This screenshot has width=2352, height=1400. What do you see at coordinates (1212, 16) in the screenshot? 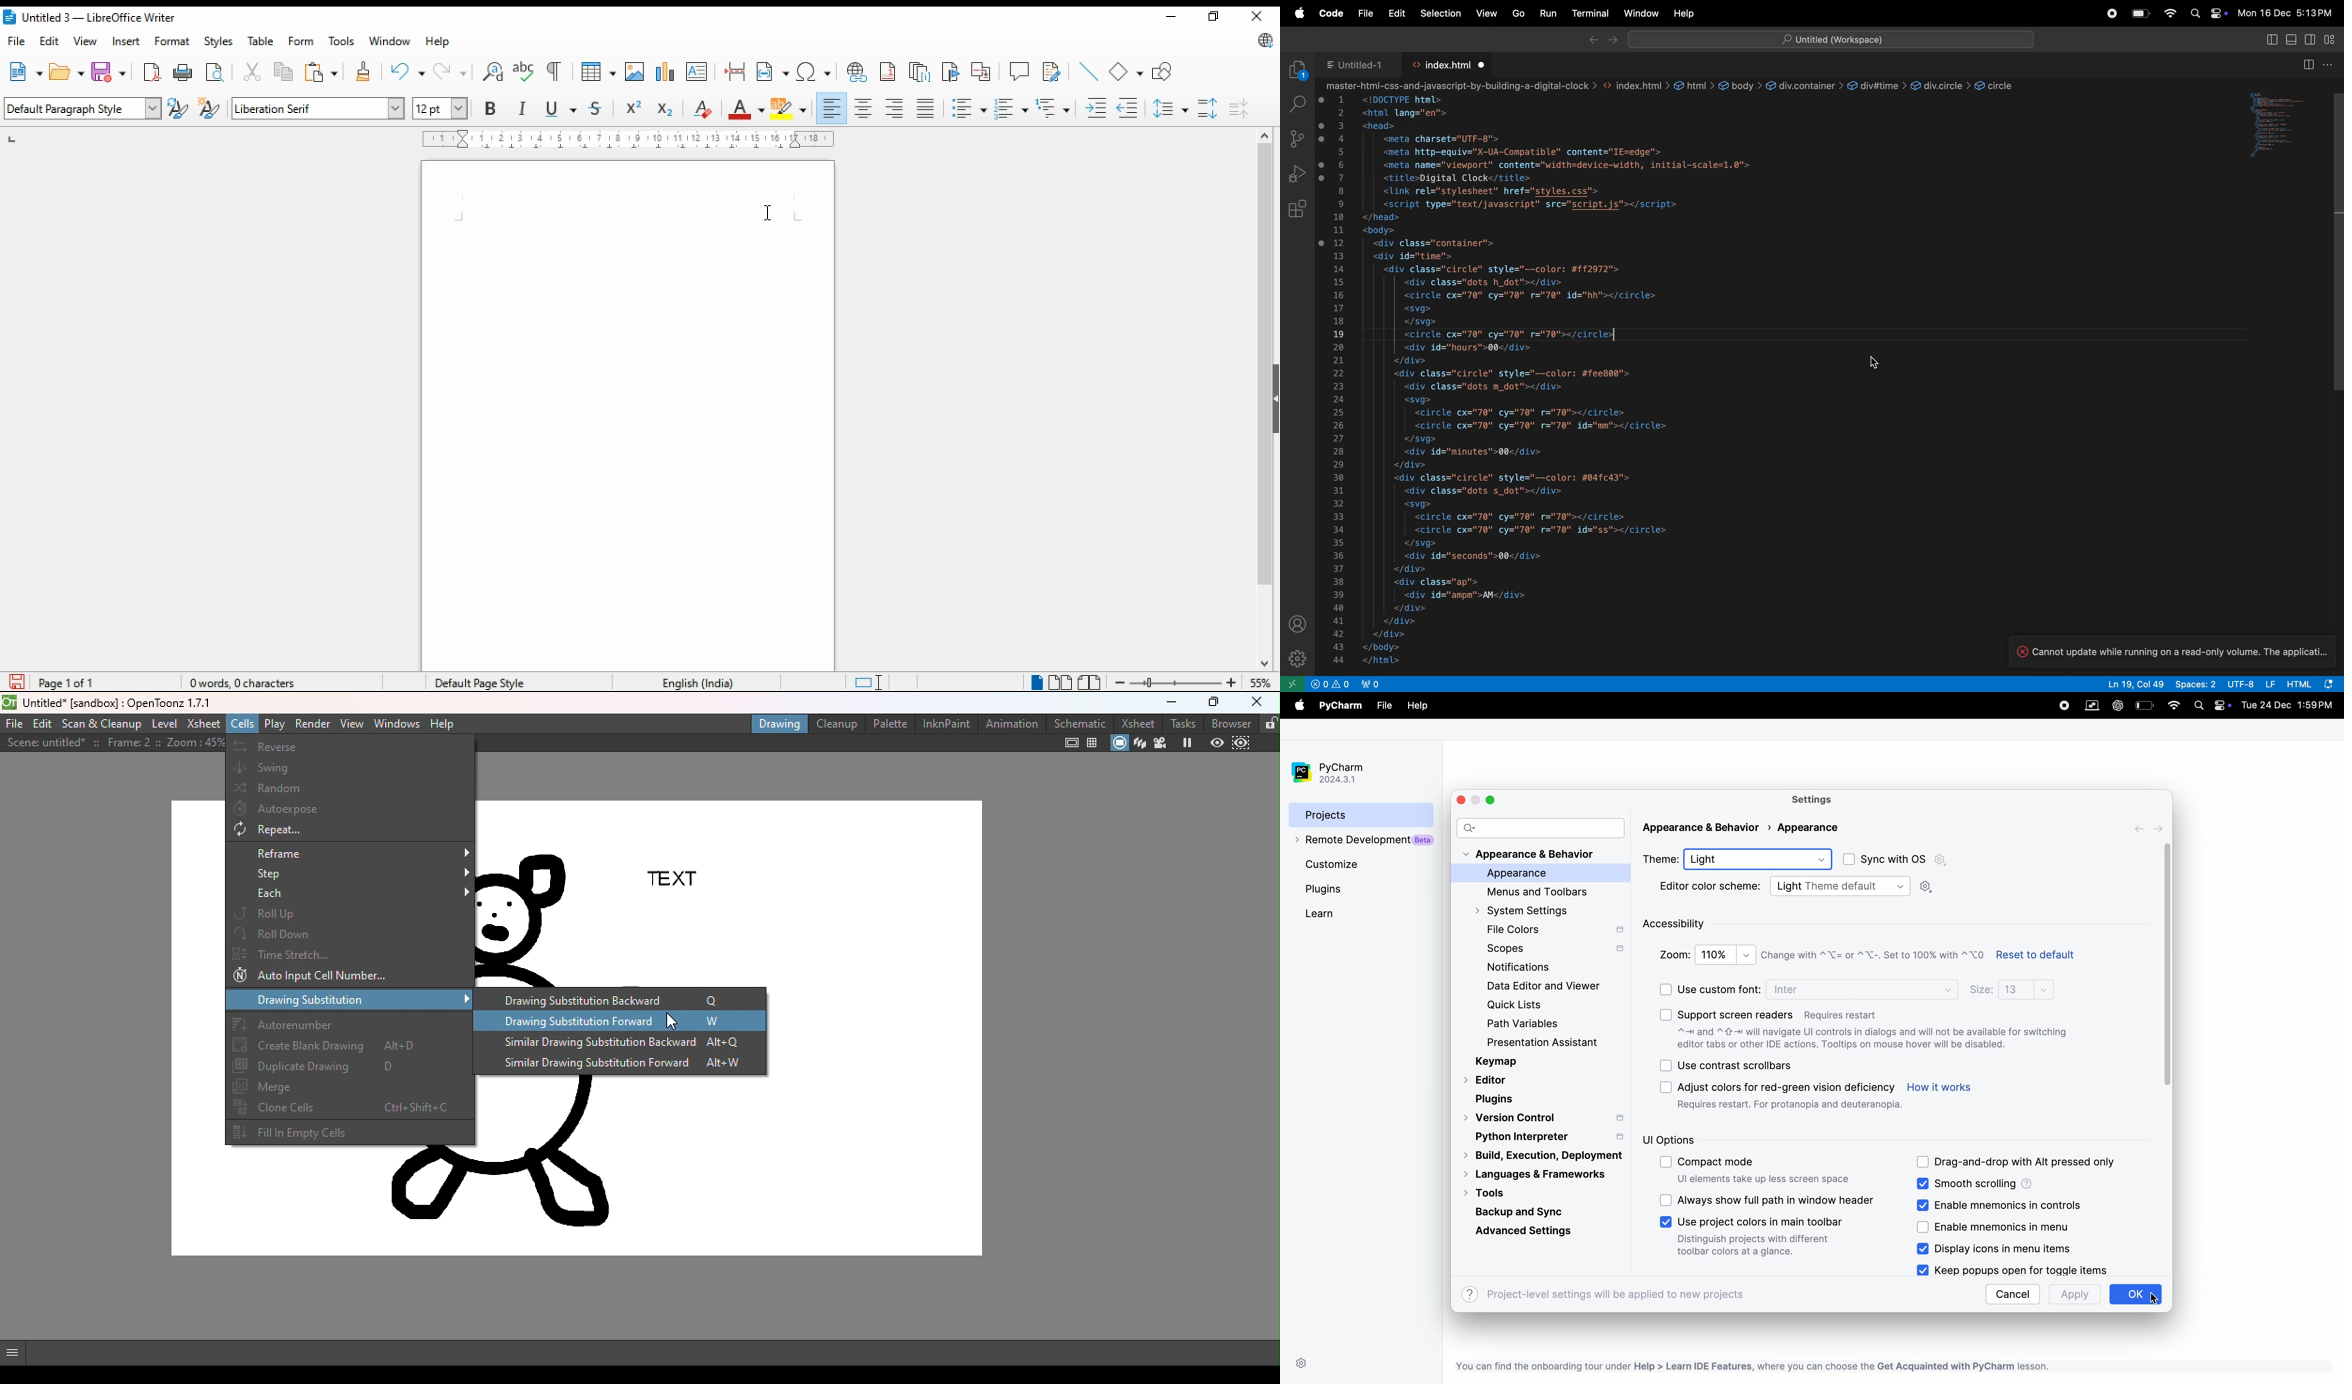
I see `restore` at bounding box center [1212, 16].